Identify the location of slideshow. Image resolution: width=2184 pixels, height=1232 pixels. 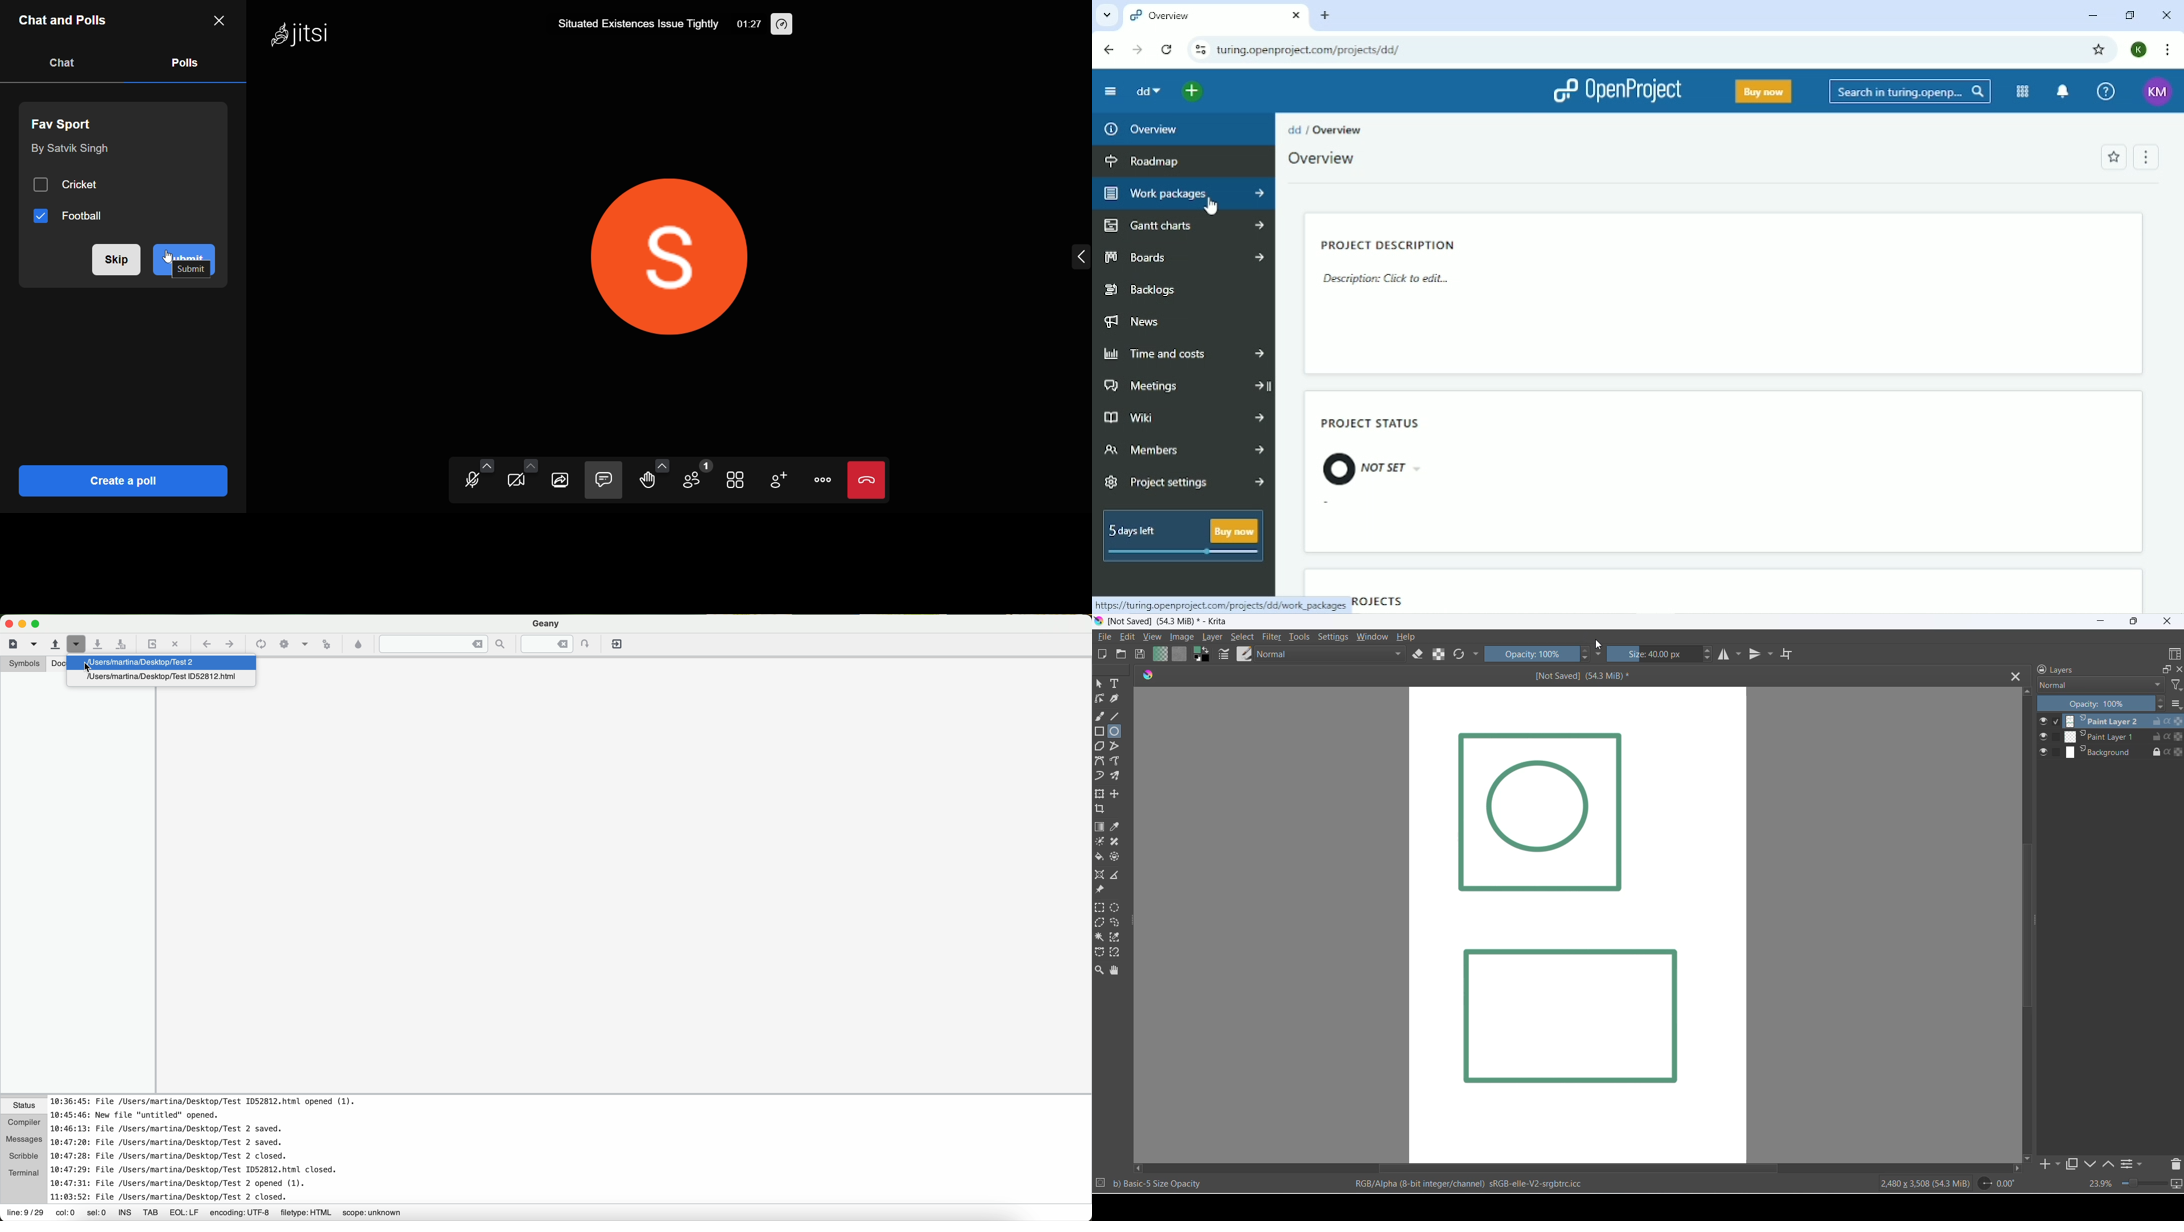
(2177, 1186).